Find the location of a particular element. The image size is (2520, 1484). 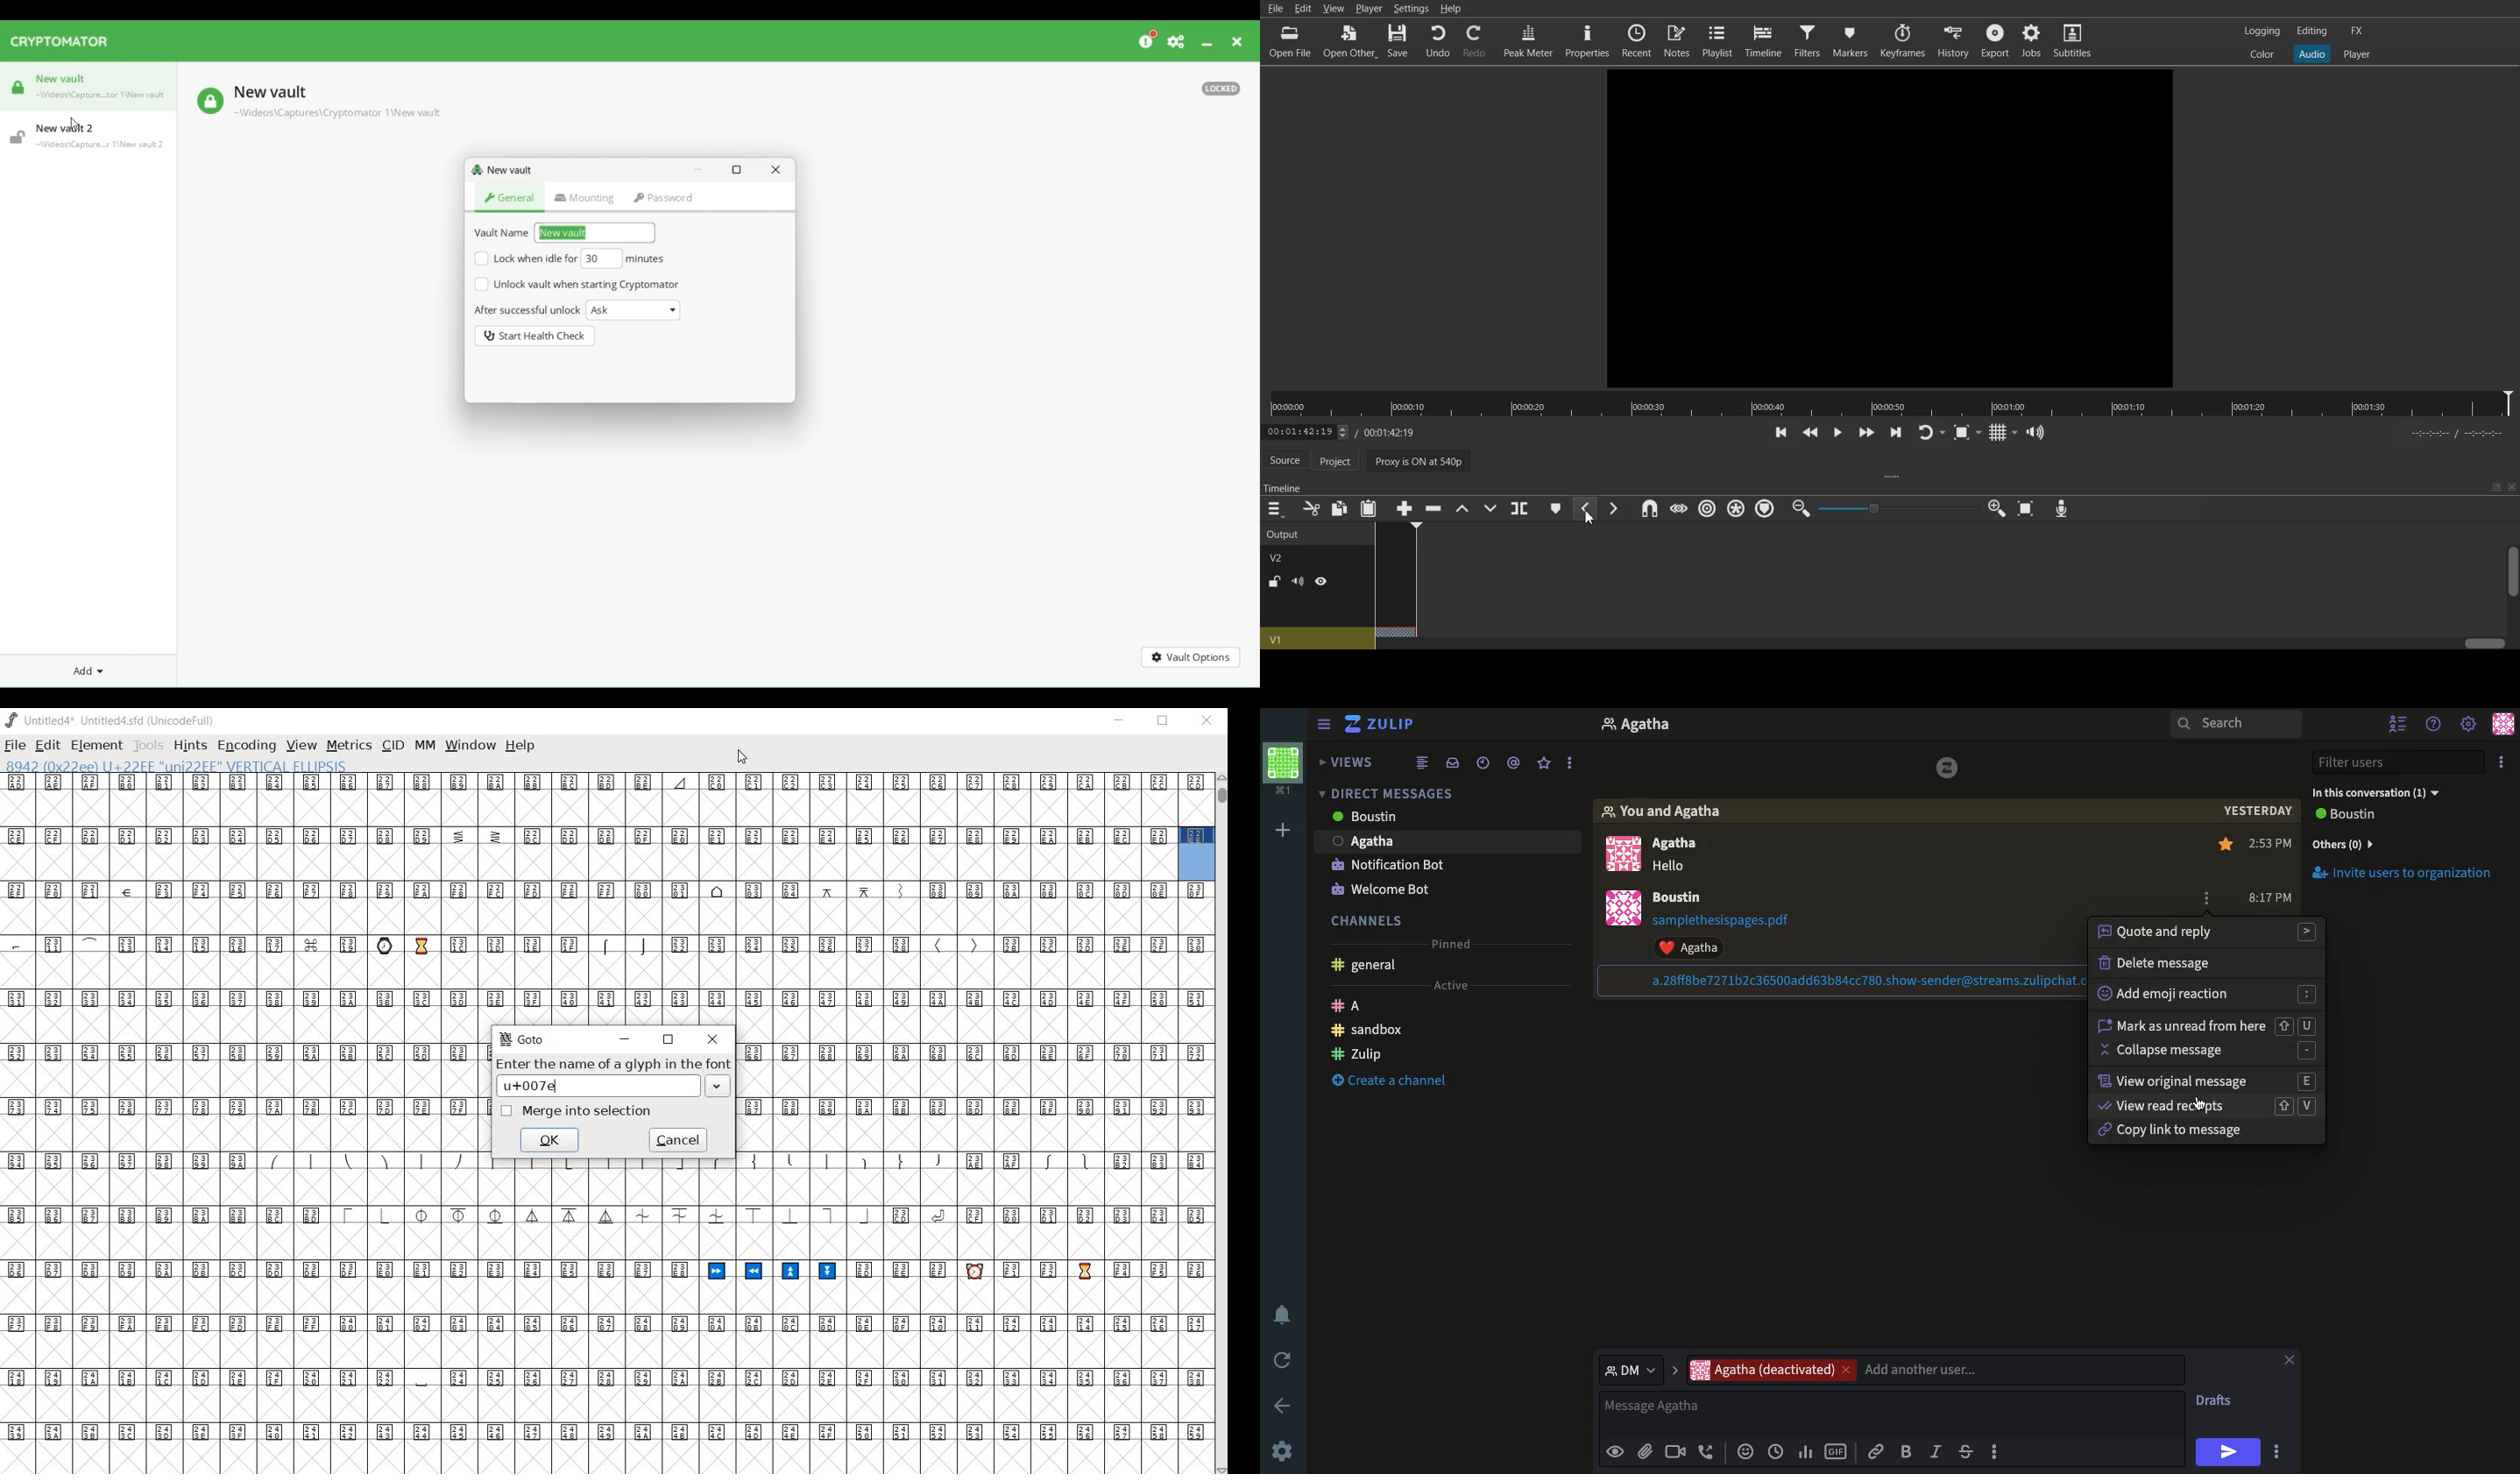

Keyframes is located at coordinates (1903, 40).